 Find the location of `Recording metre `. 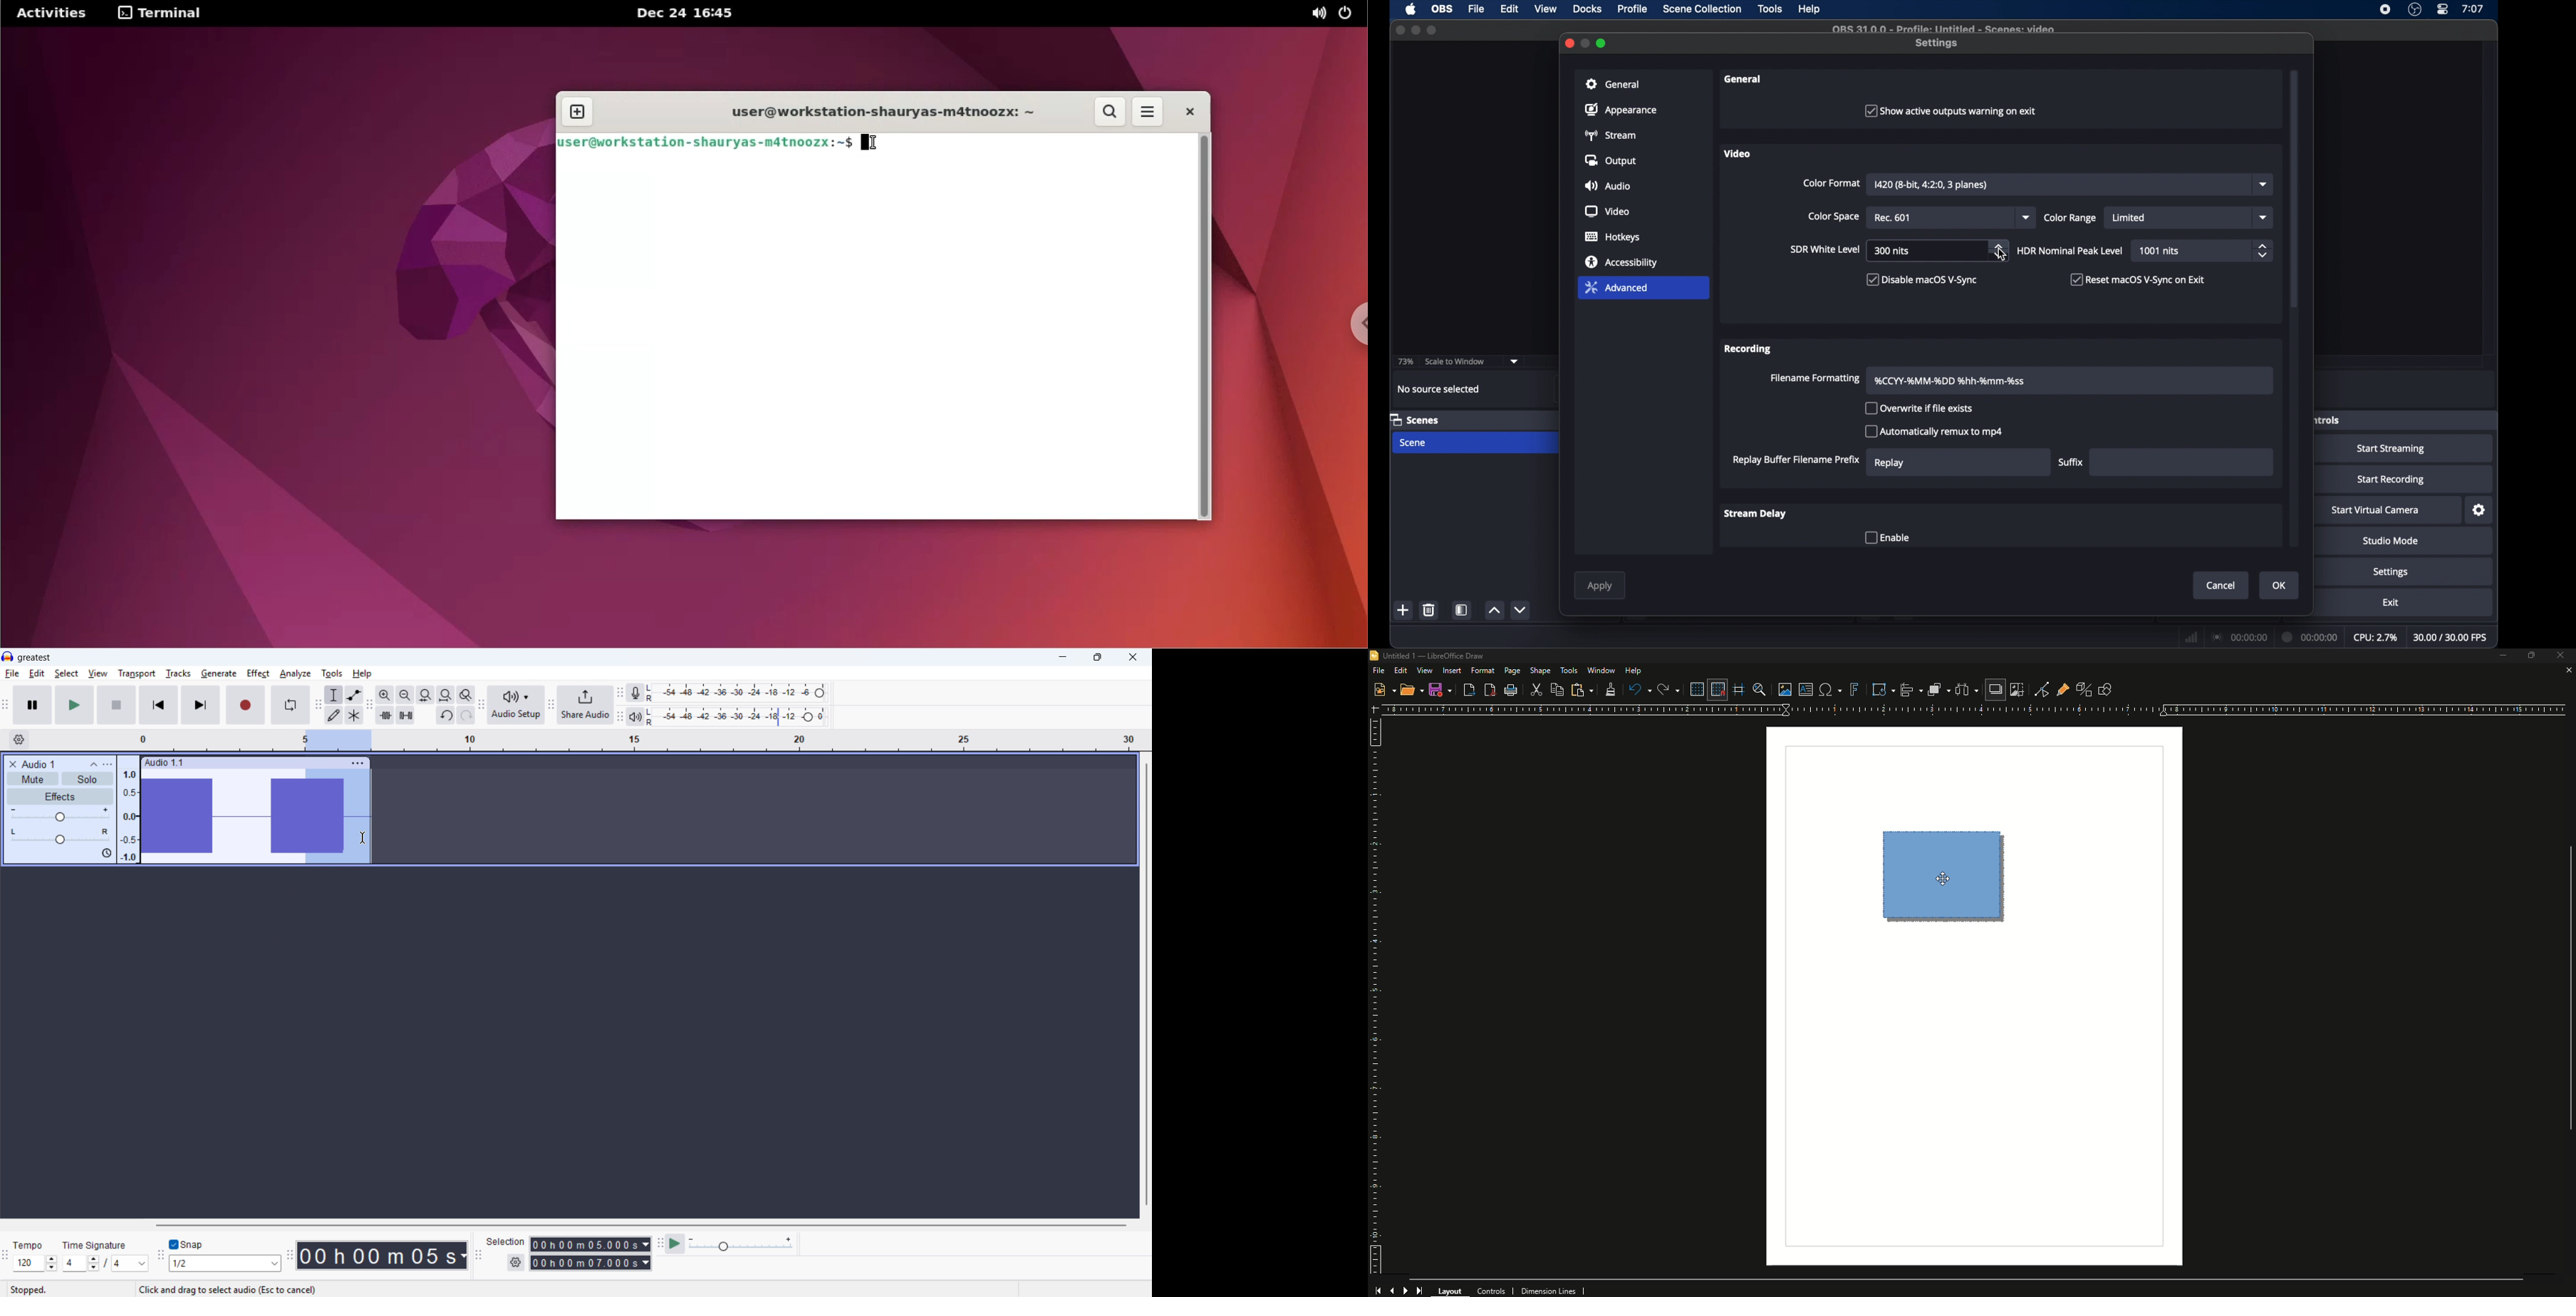

Recording metre  is located at coordinates (635, 693).